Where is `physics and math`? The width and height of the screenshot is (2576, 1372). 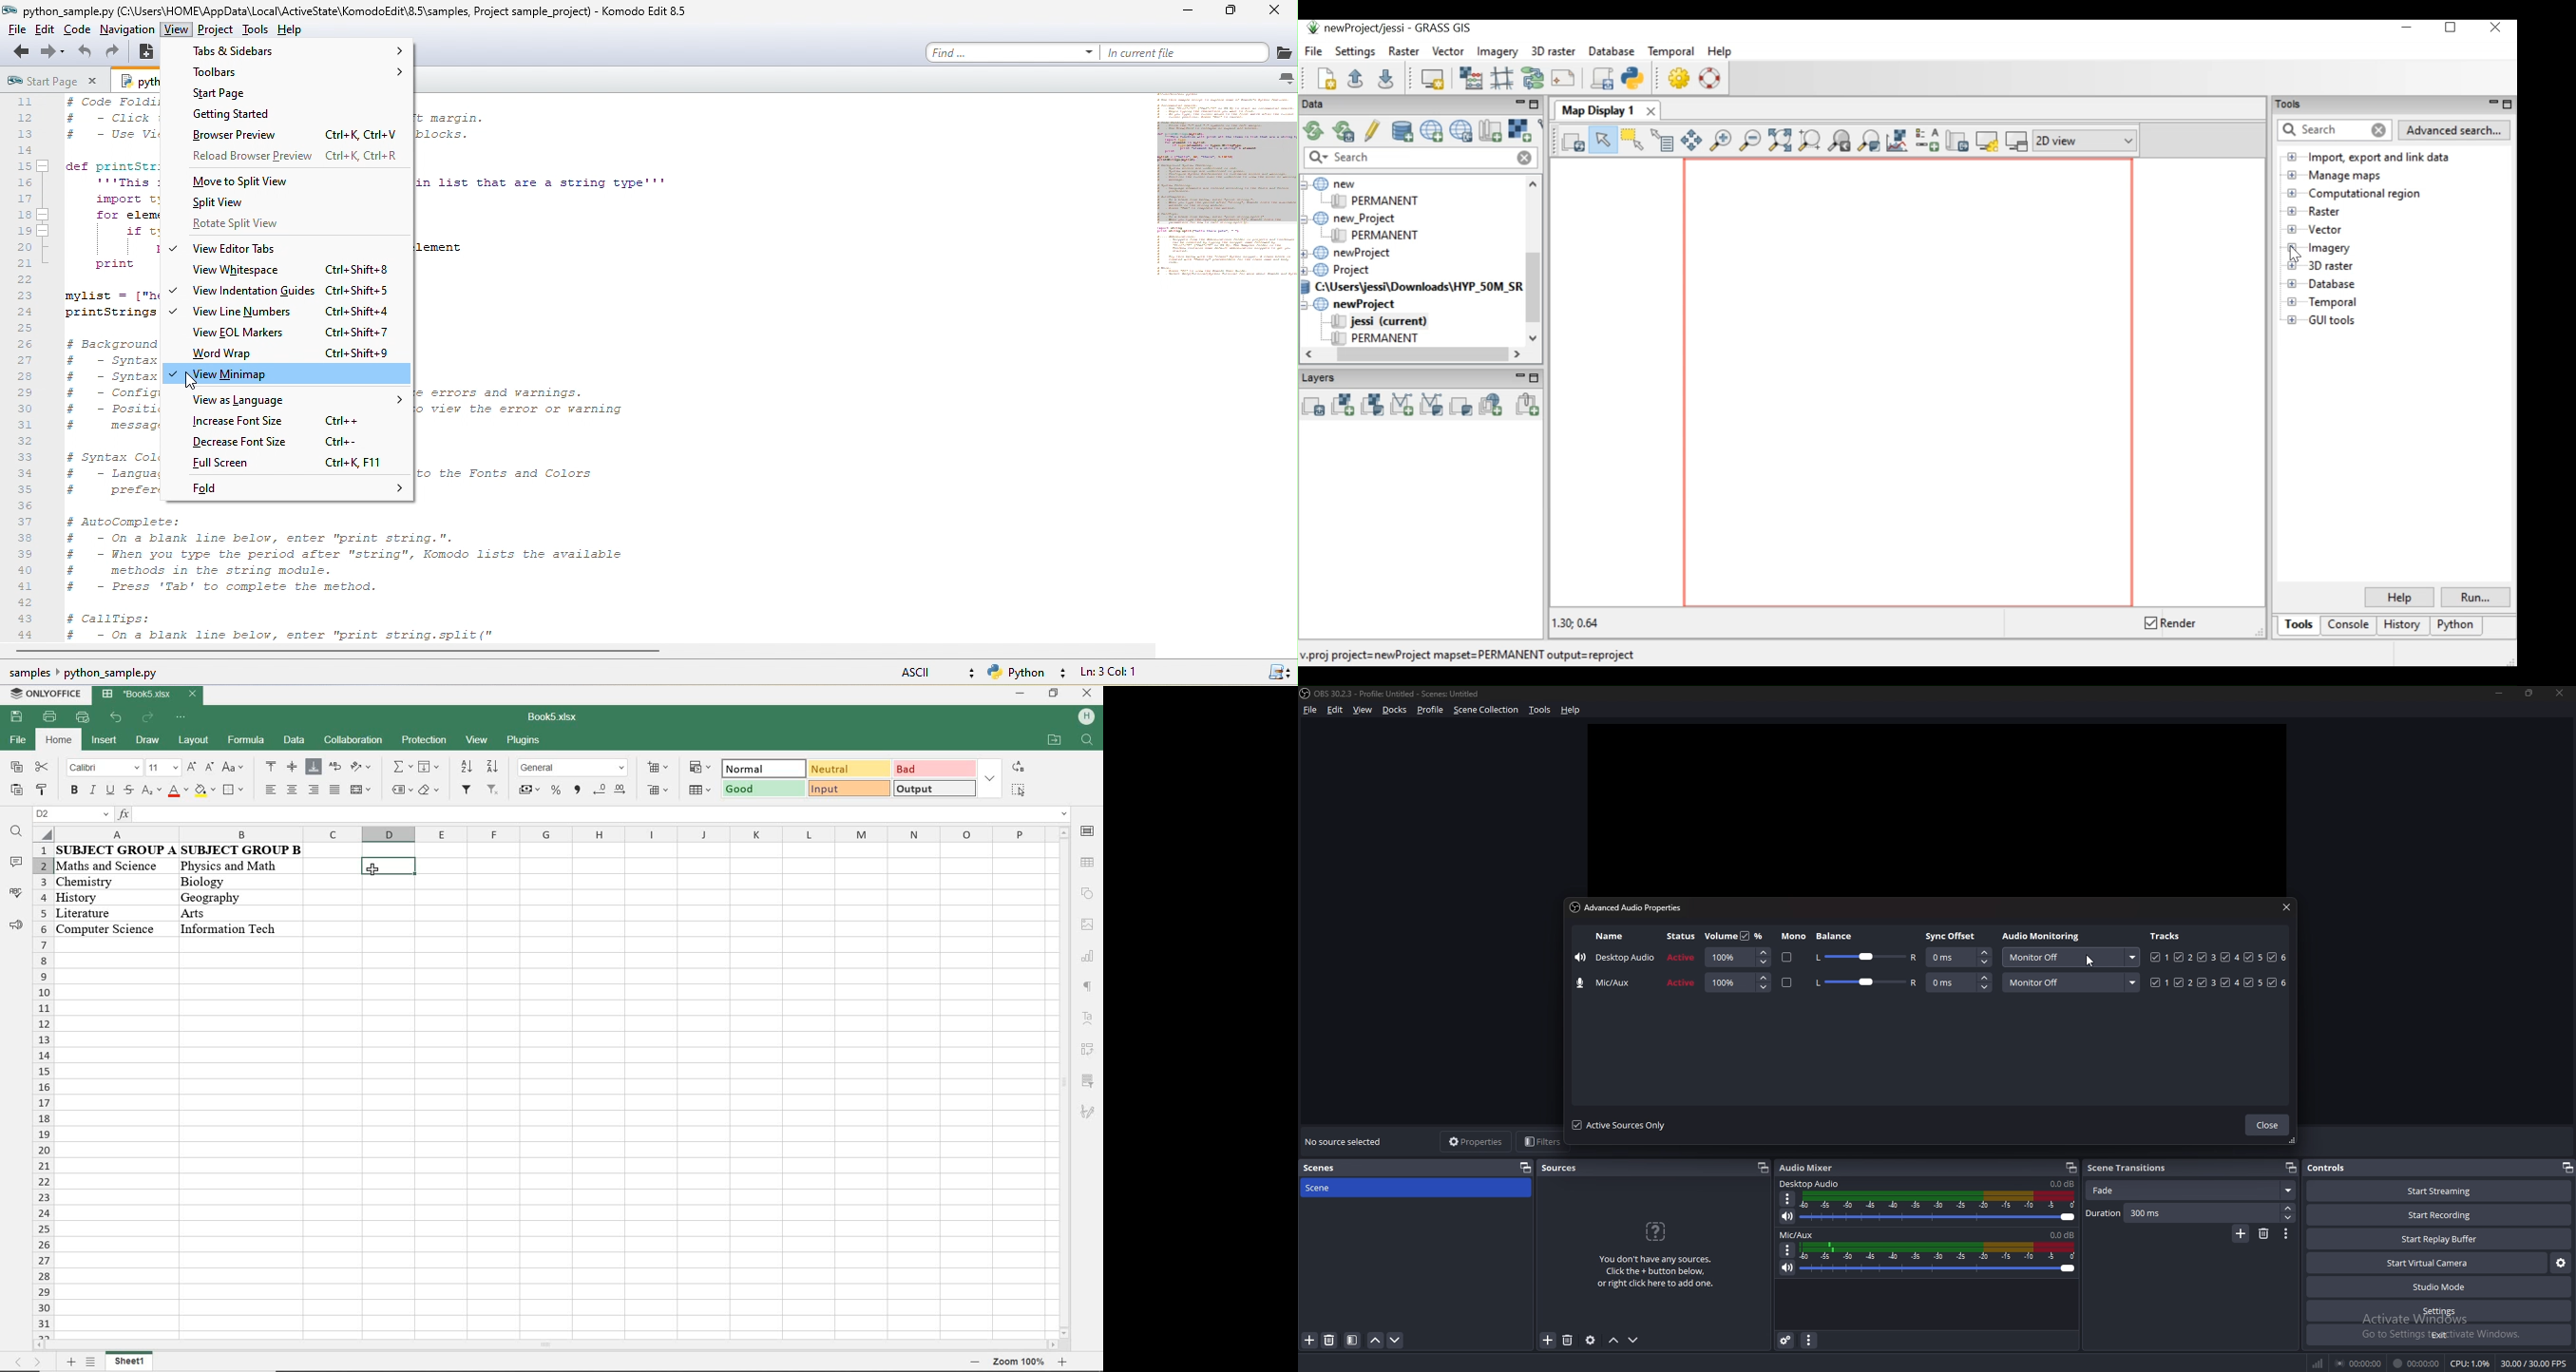
physics and math is located at coordinates (229, 868).